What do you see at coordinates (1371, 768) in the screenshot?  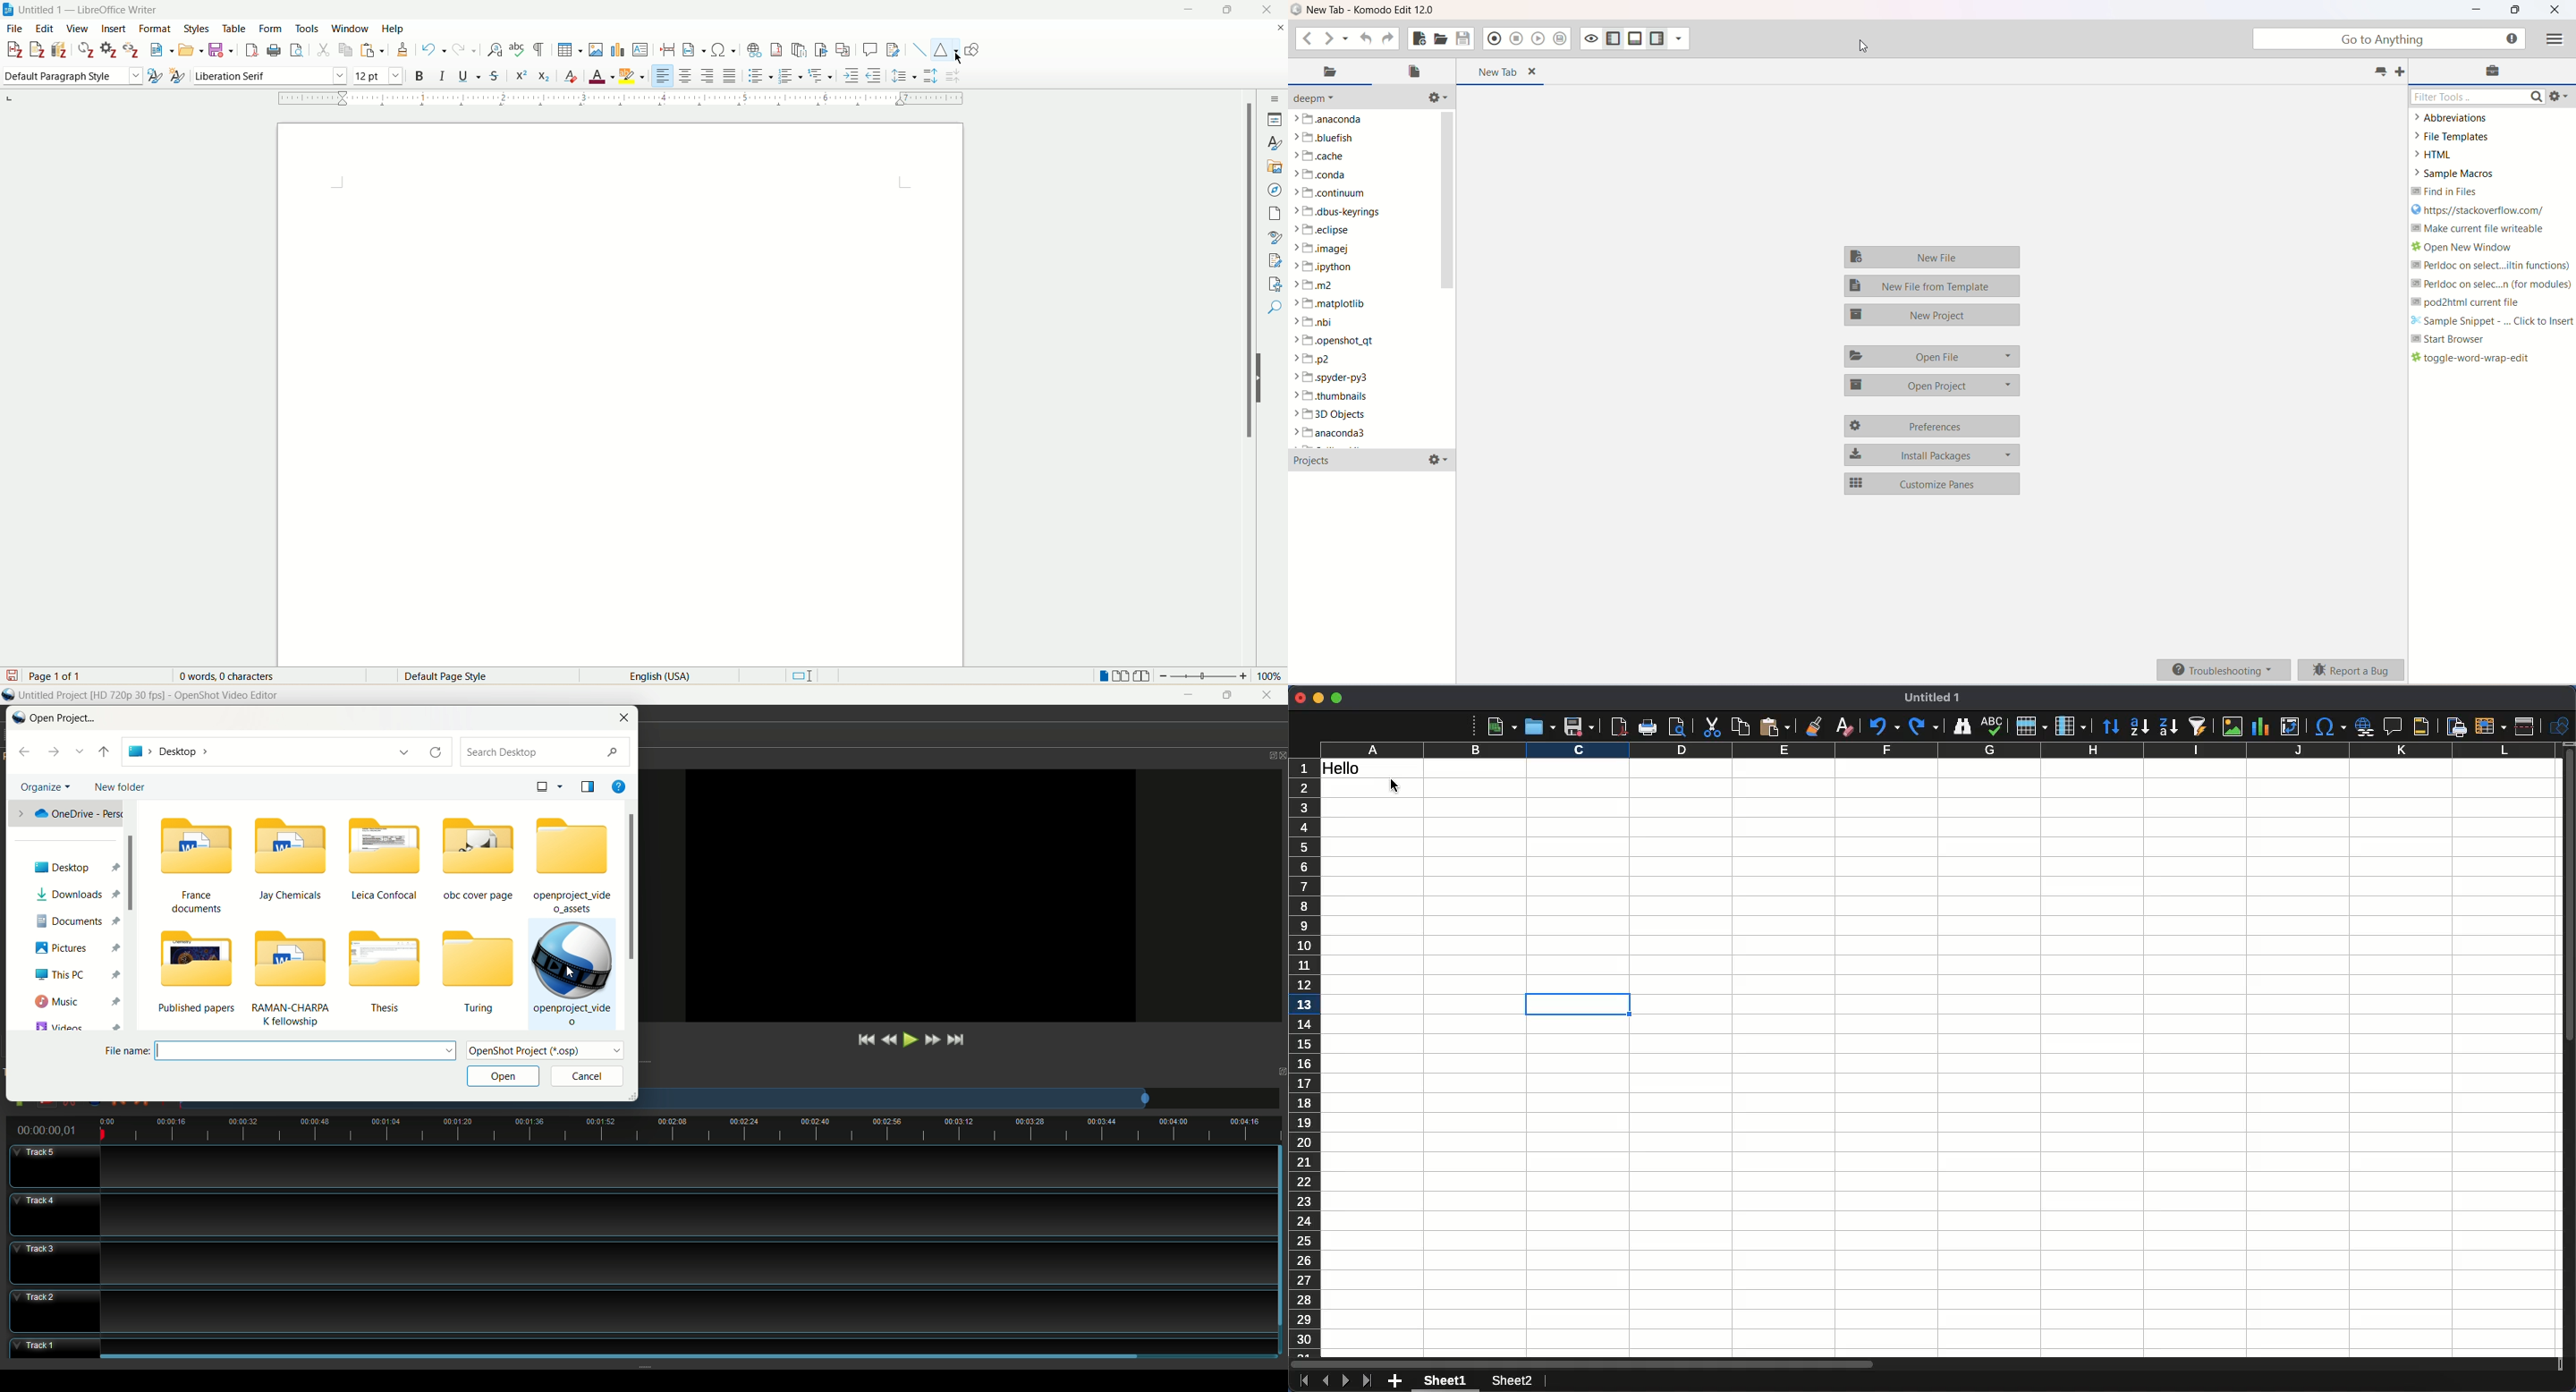 I see `Hello - cell data` at bounding box center [1371, 768].